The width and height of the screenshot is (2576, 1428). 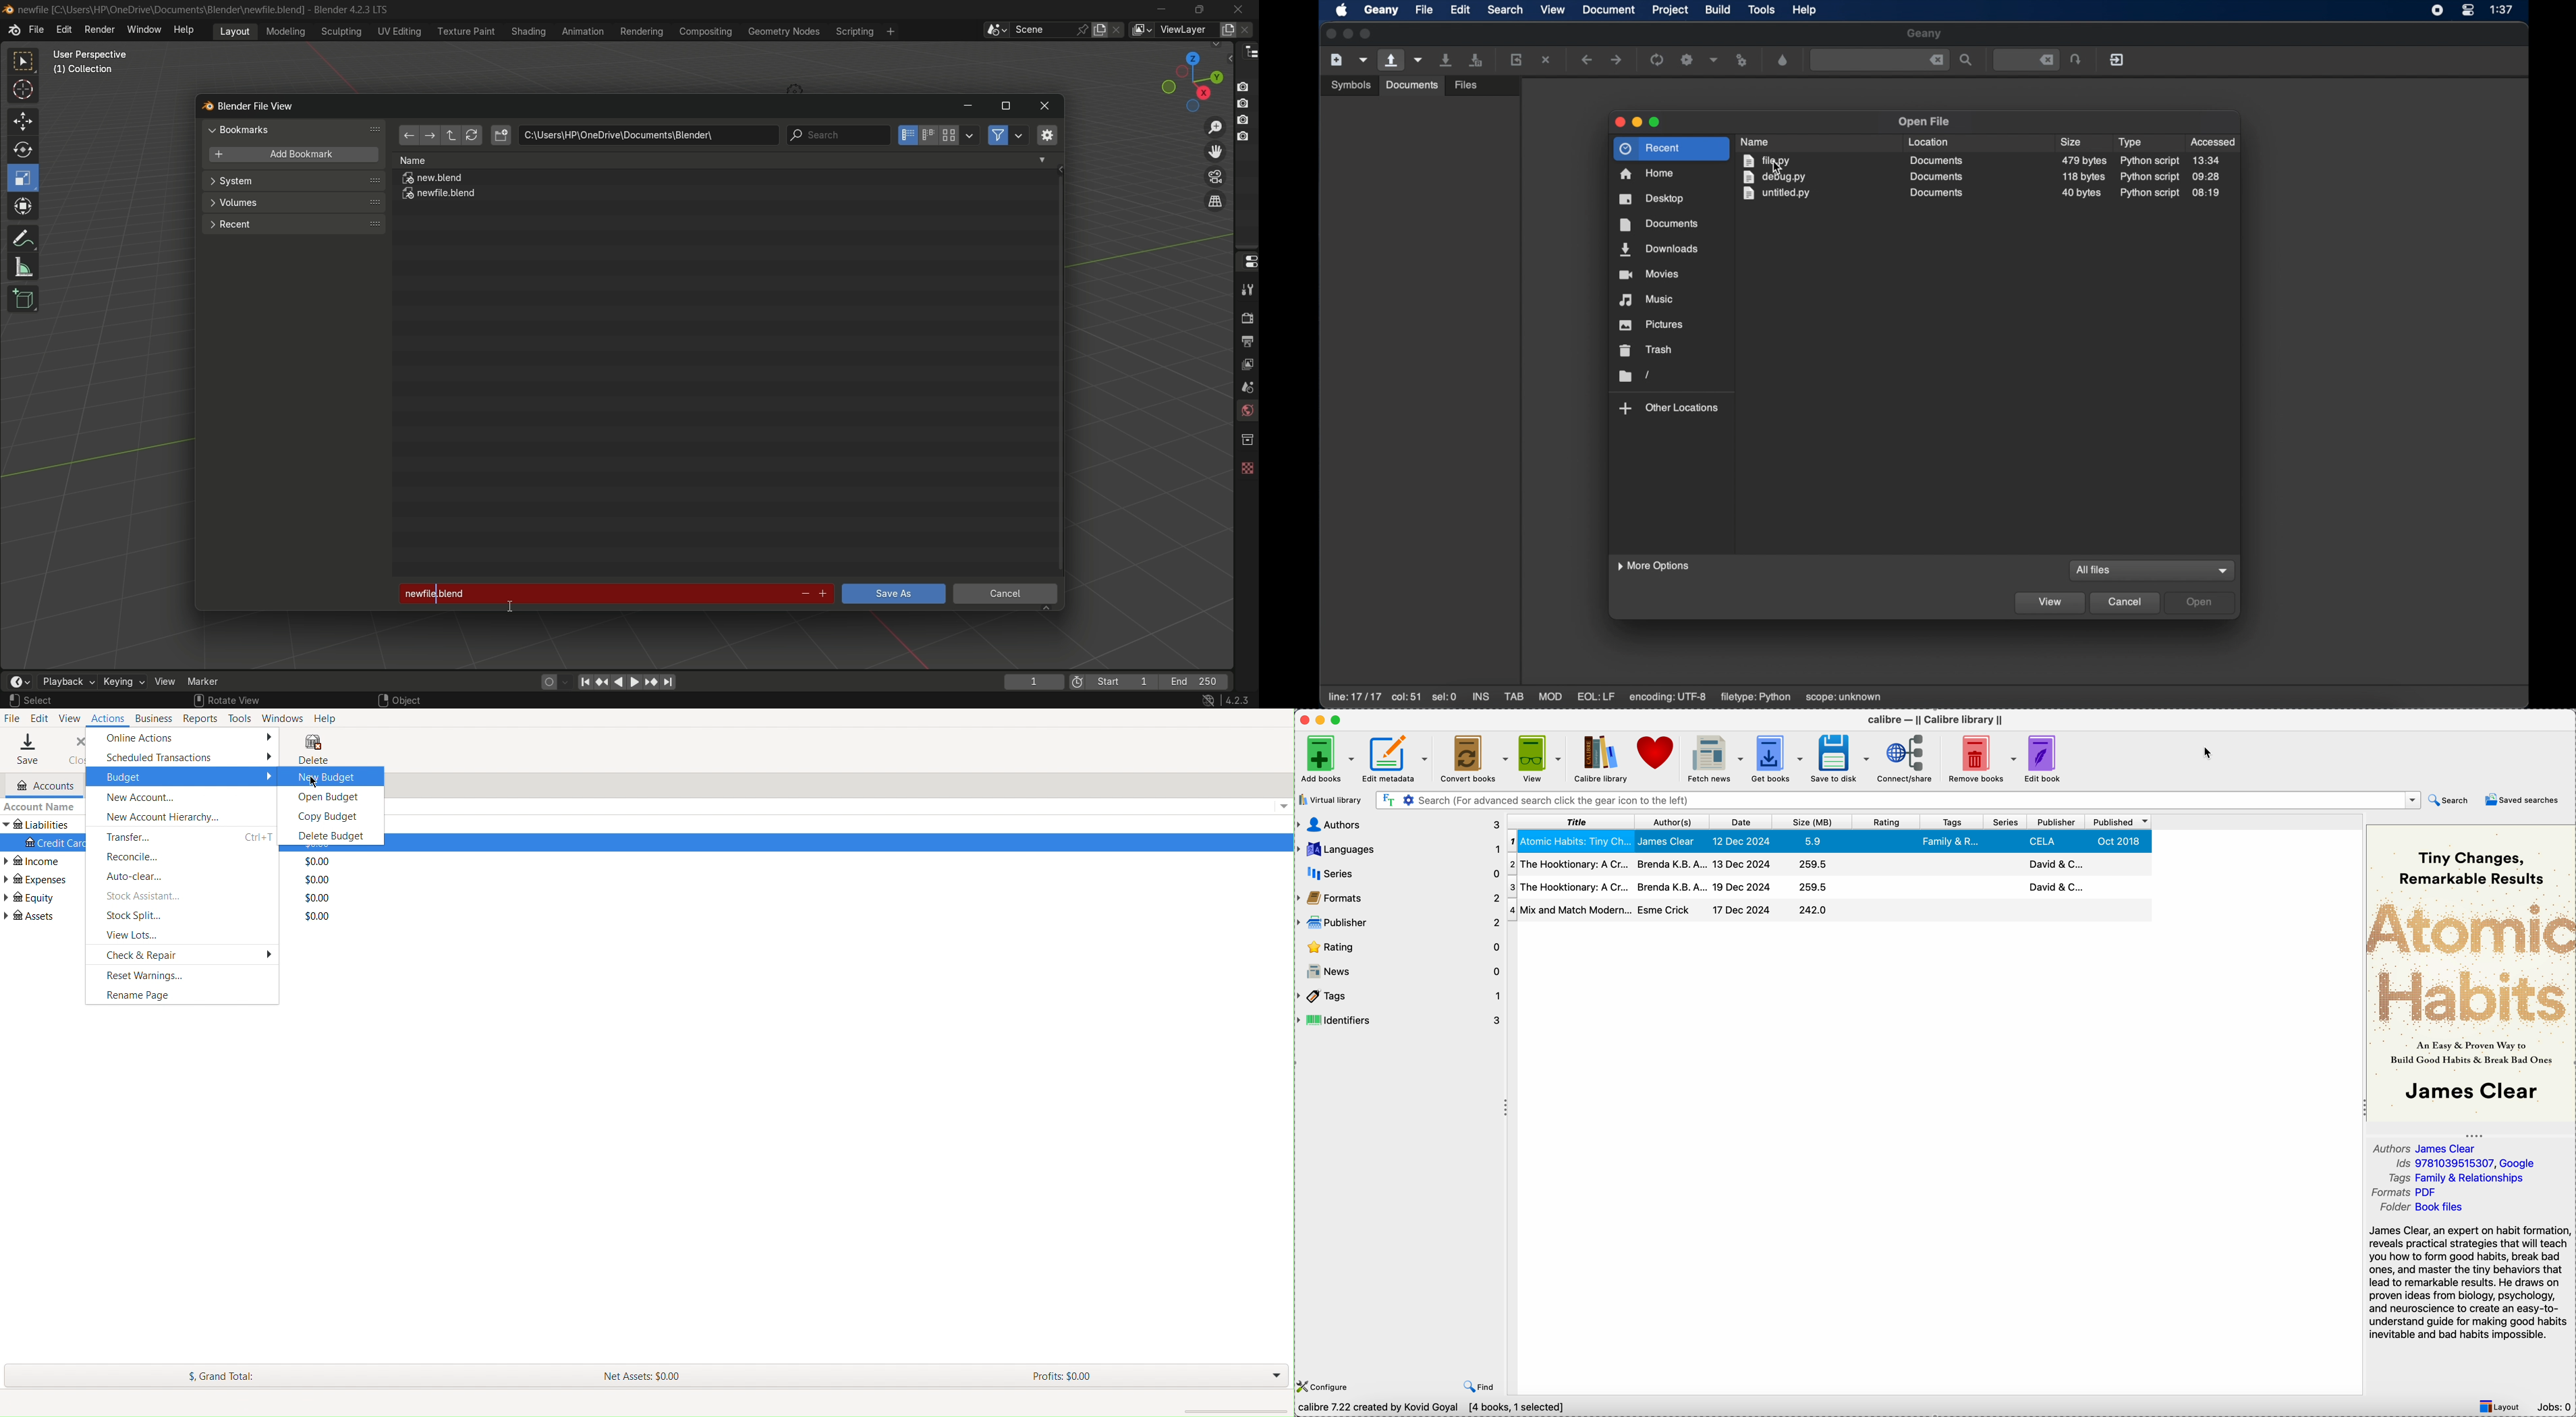 What do you see at coordinates (2048, 759) in the screenshot?
I see `edit book` at bounding box center [2048, 759].